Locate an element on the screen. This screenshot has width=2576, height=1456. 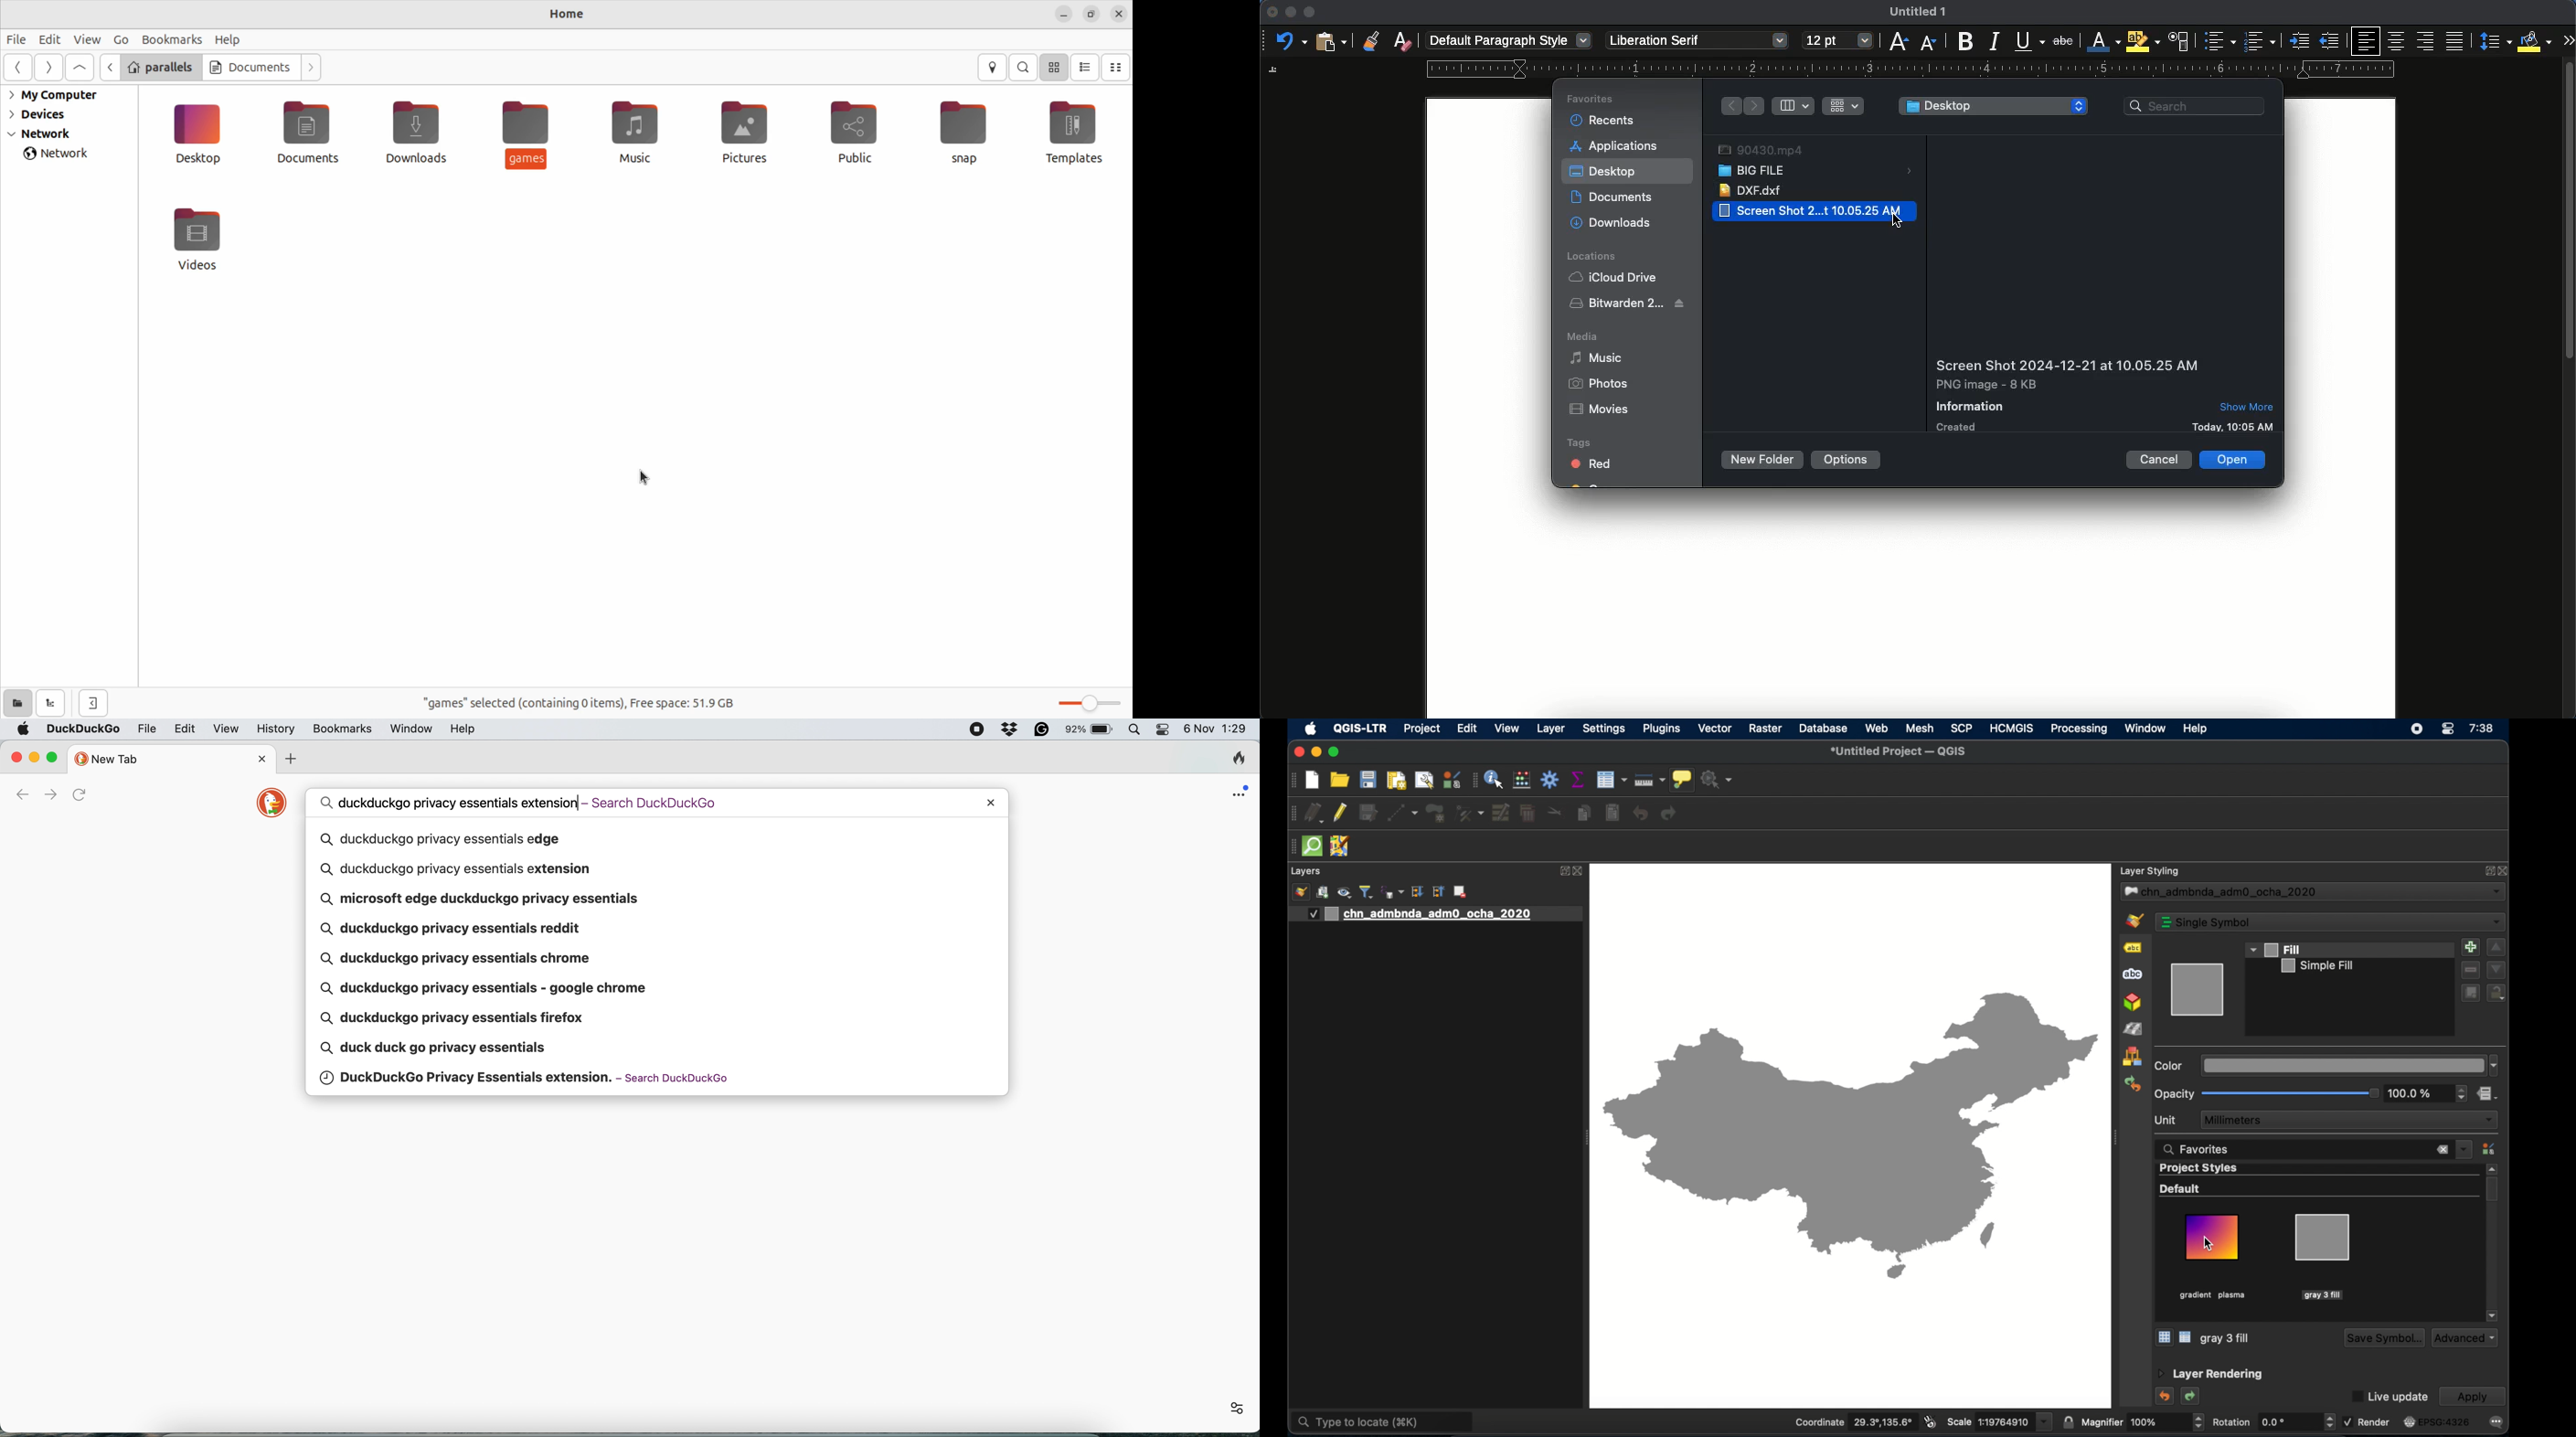
bullet is located at coordinates (2219, 41).